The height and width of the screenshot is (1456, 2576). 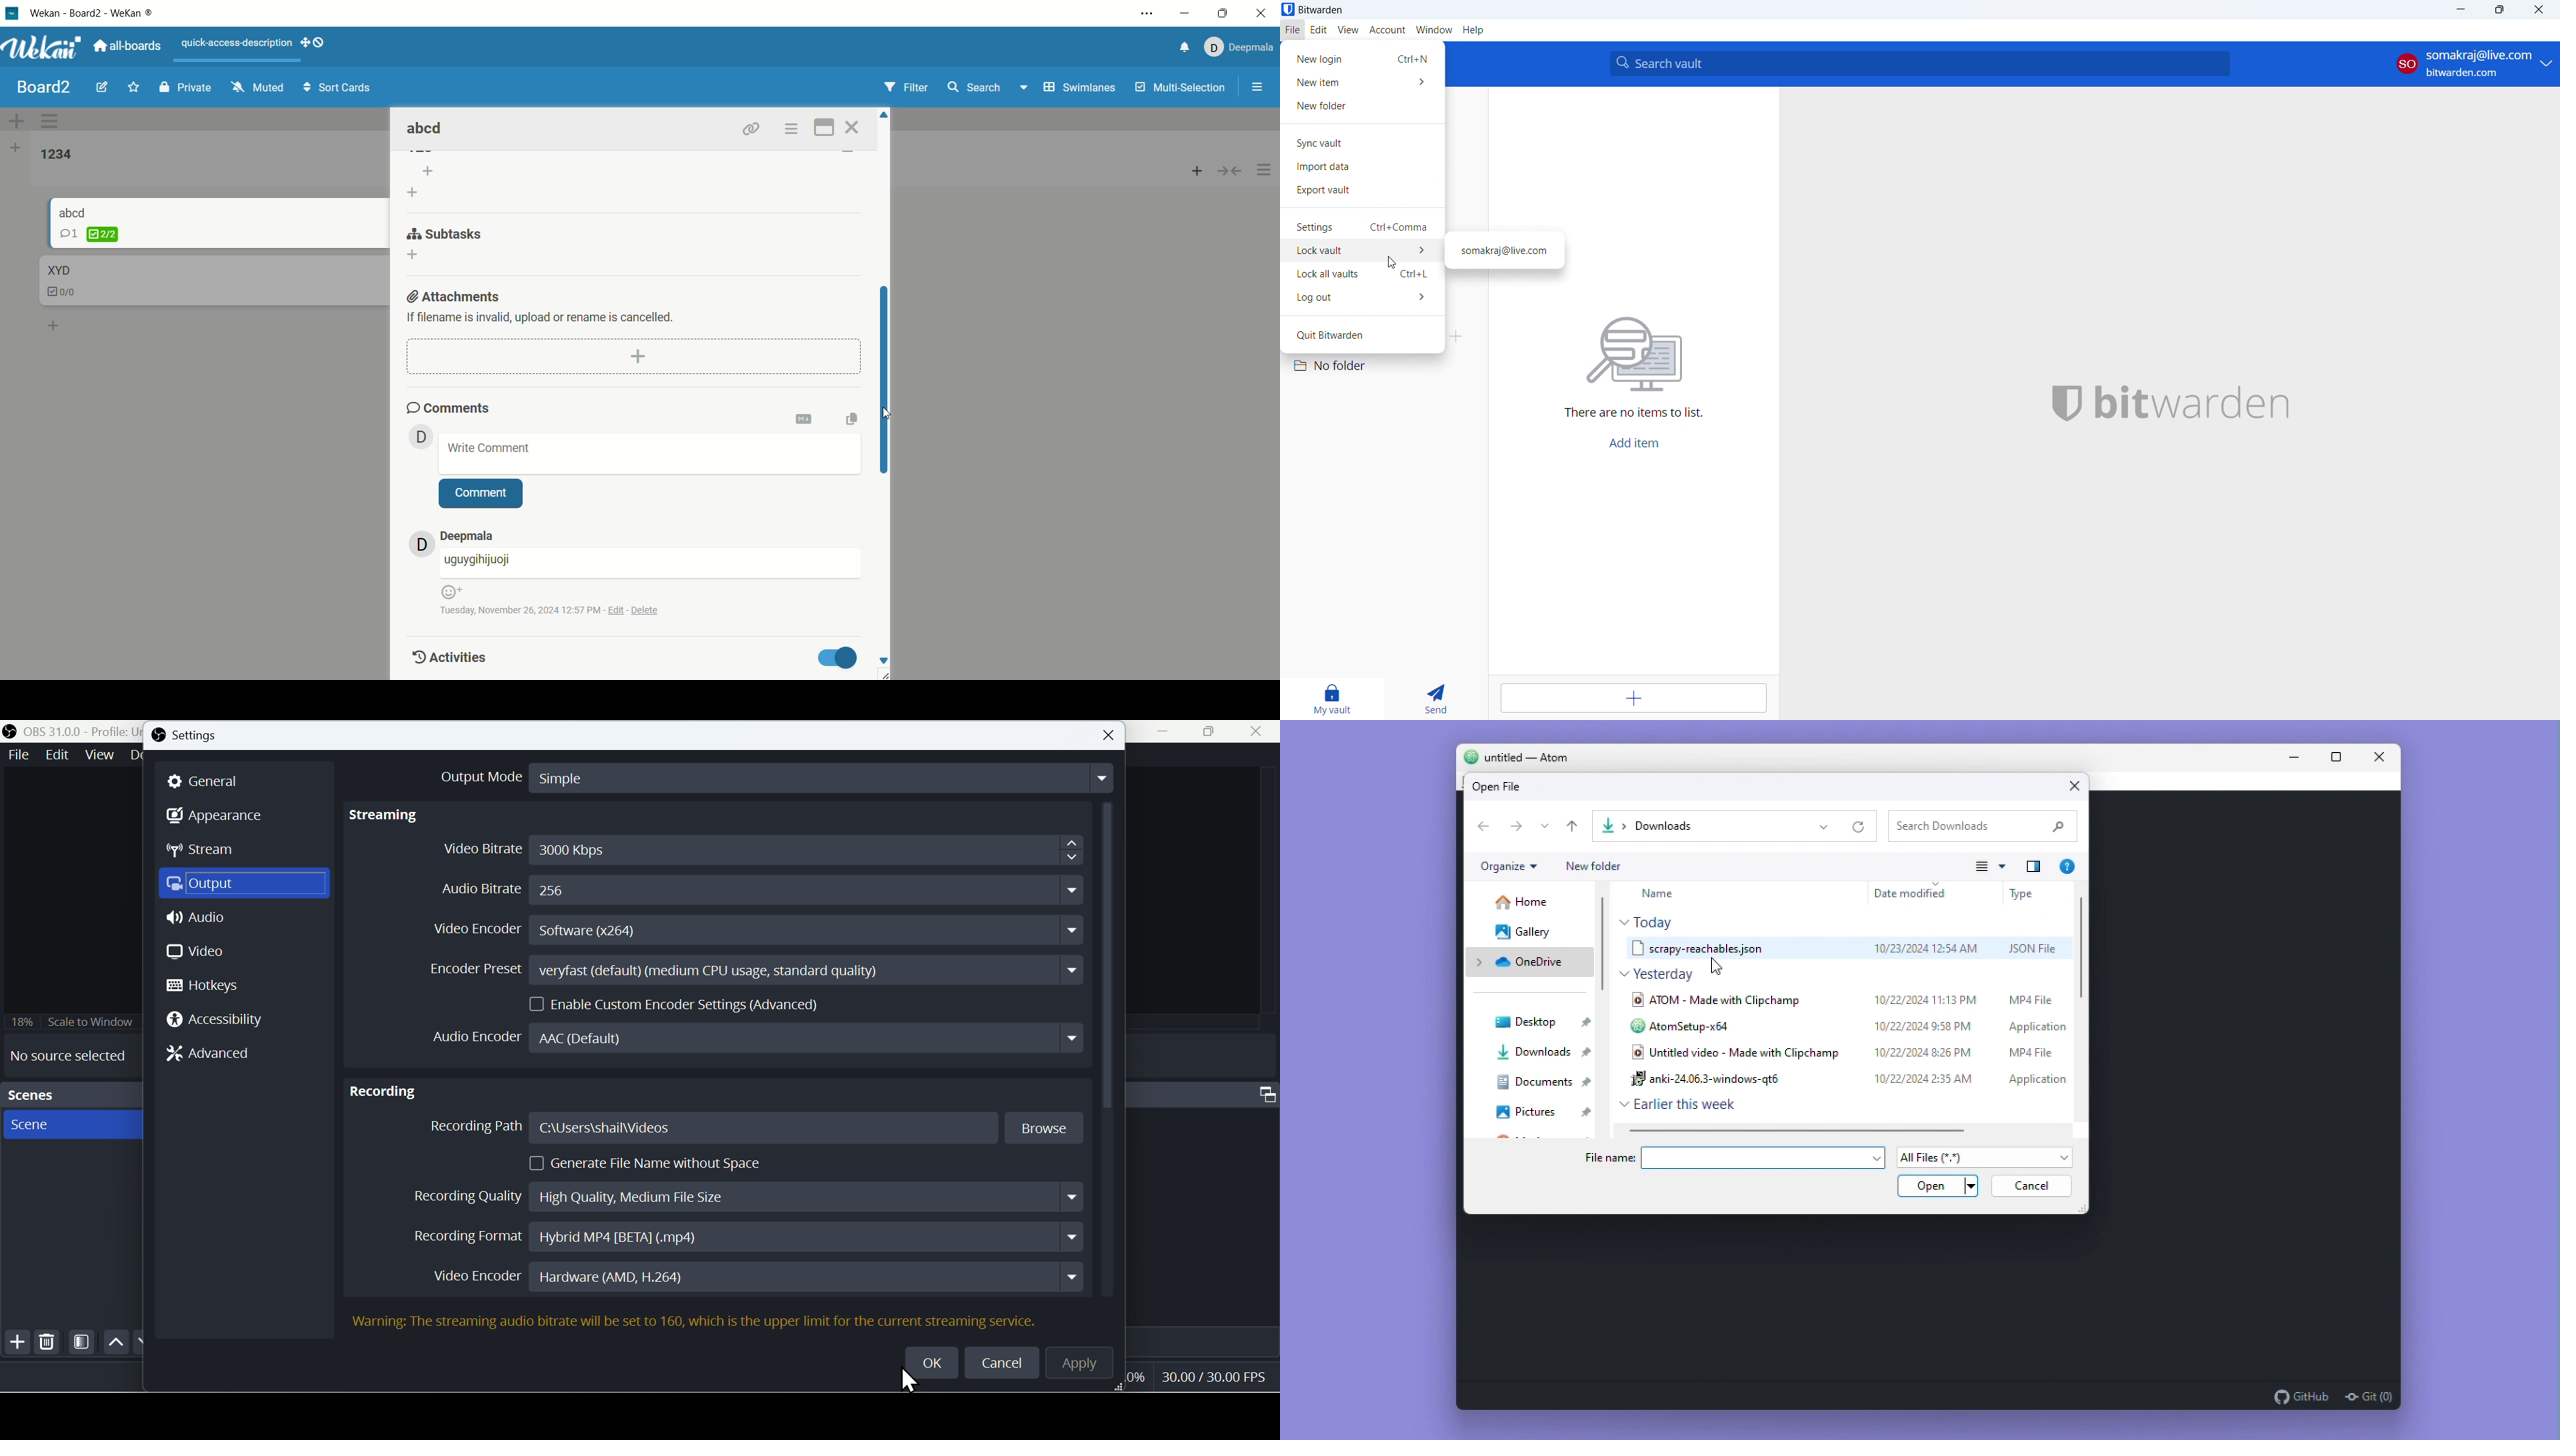 What do you see at coordinates (17, 755) in the screenshot?
I see `File` at bounding box center [17, 755].